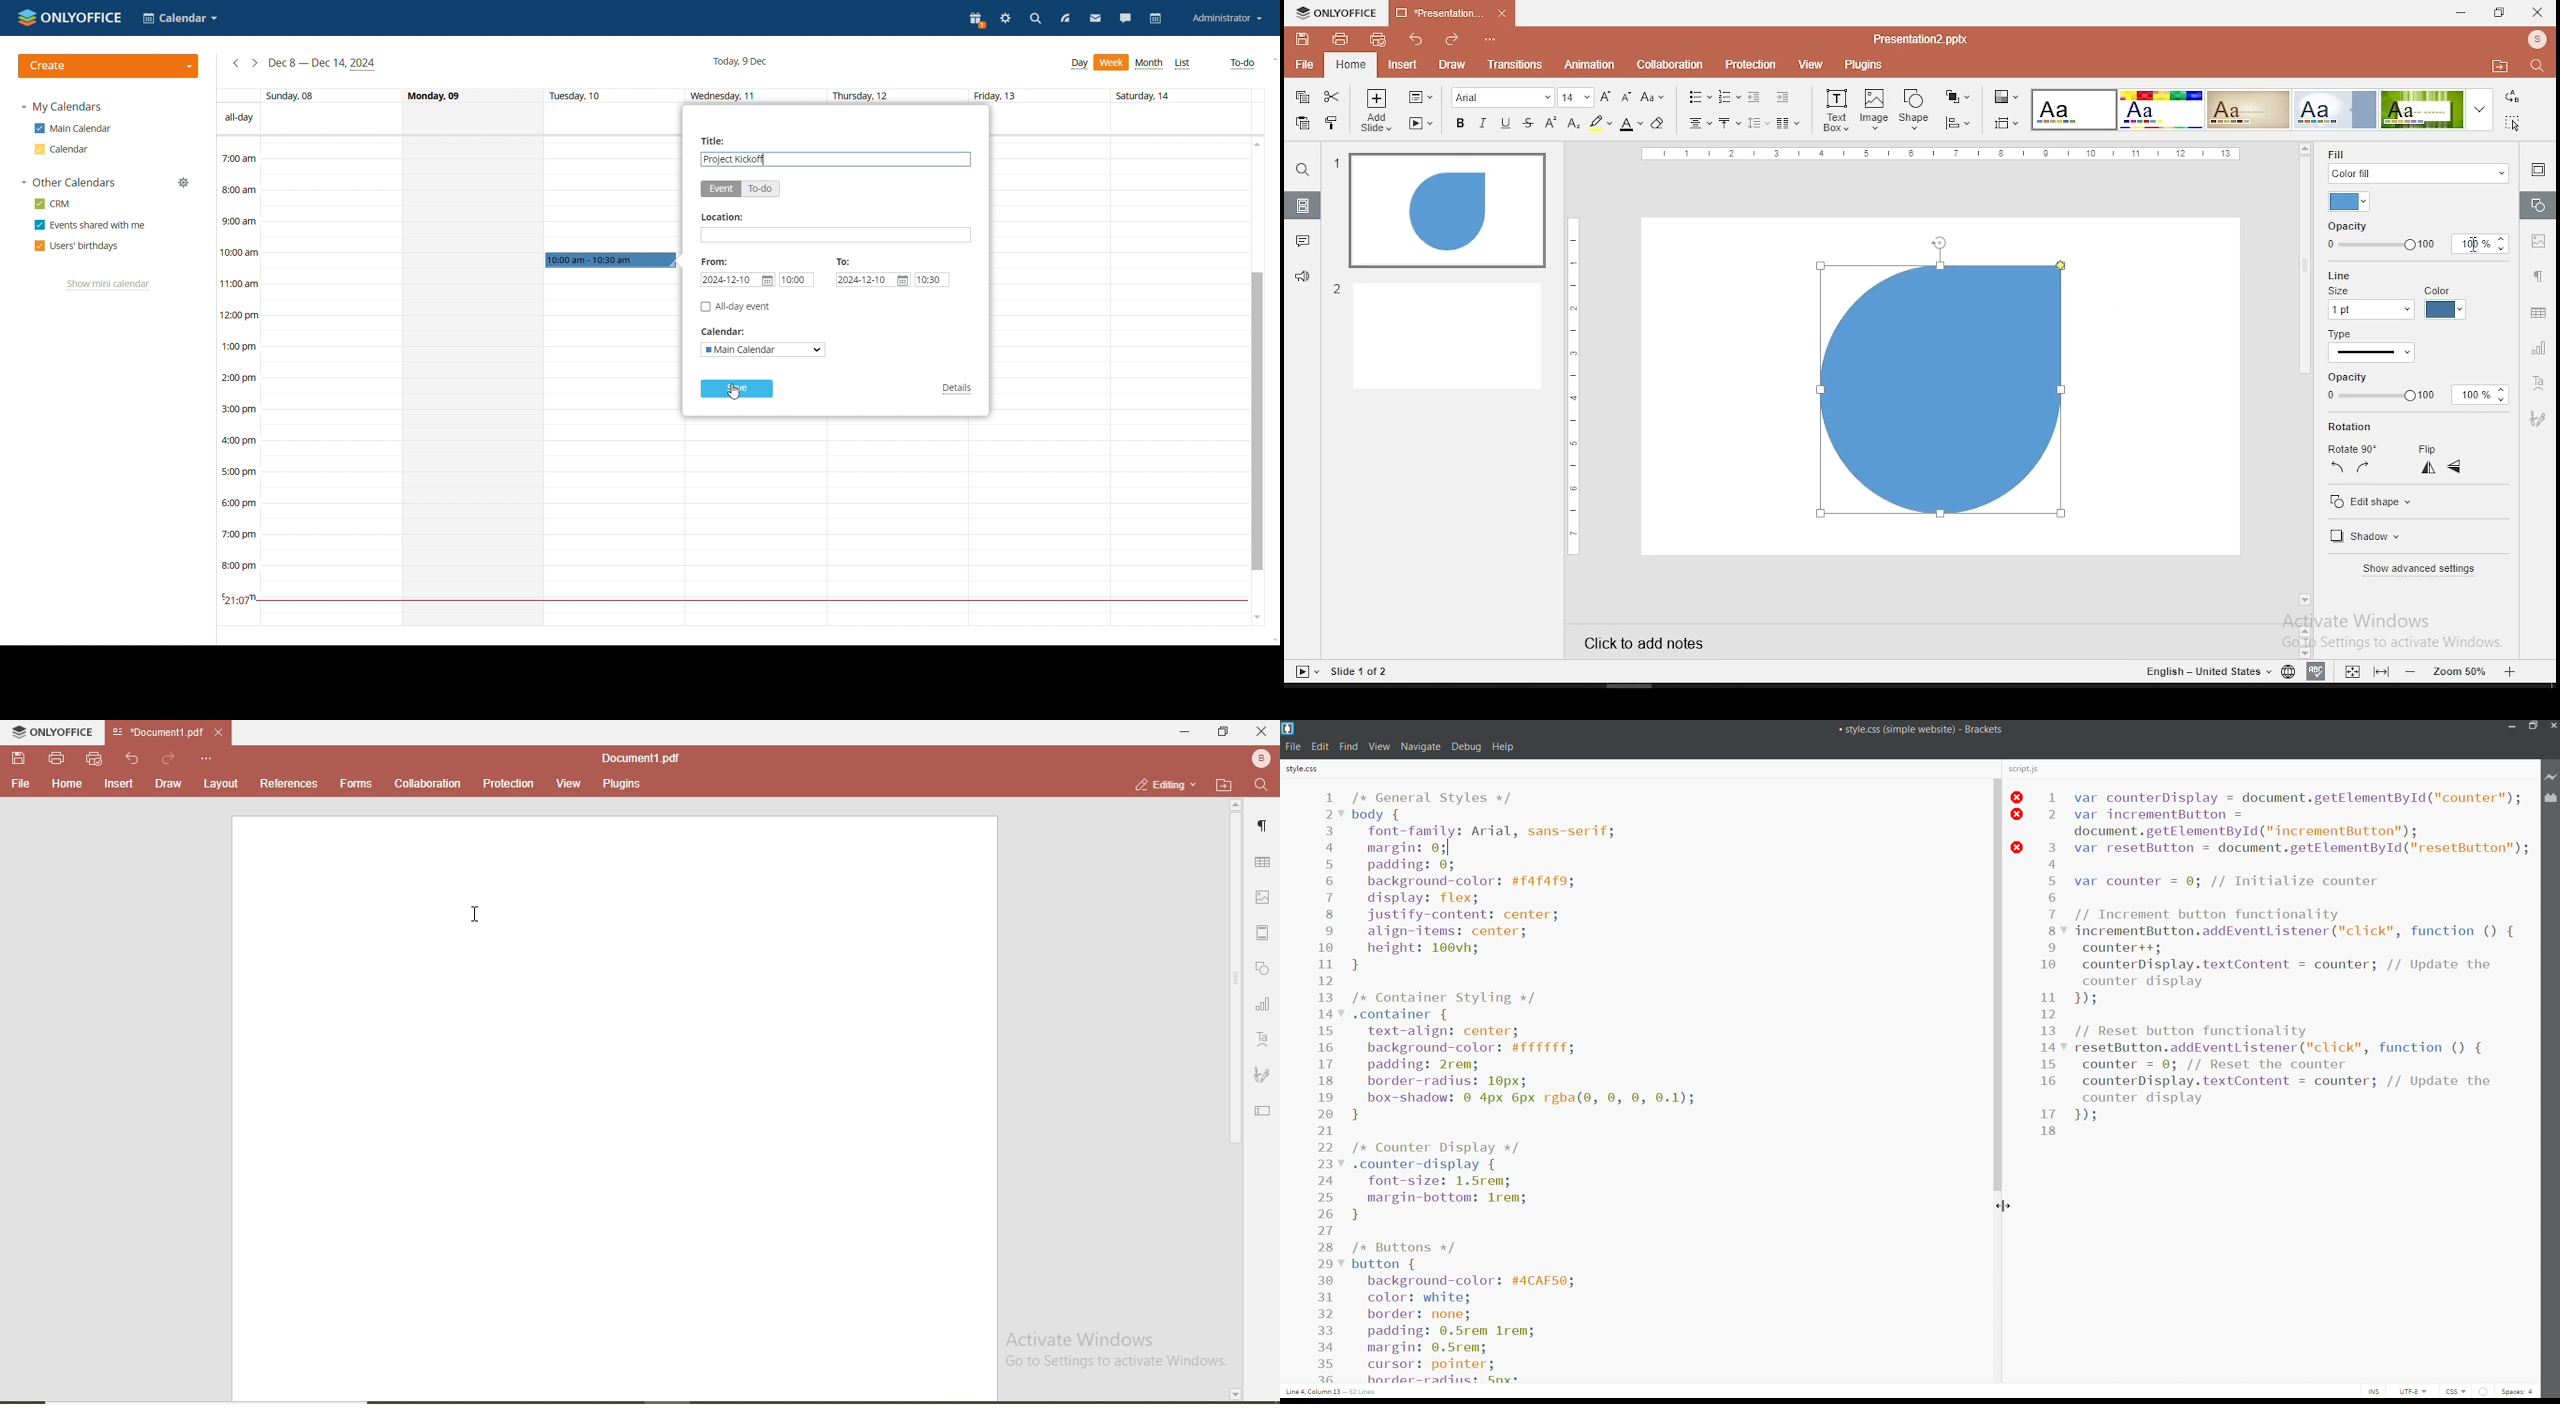  Describe the element at coordinates (2410, 388) in the screenshot. I see `opacity` at that location.